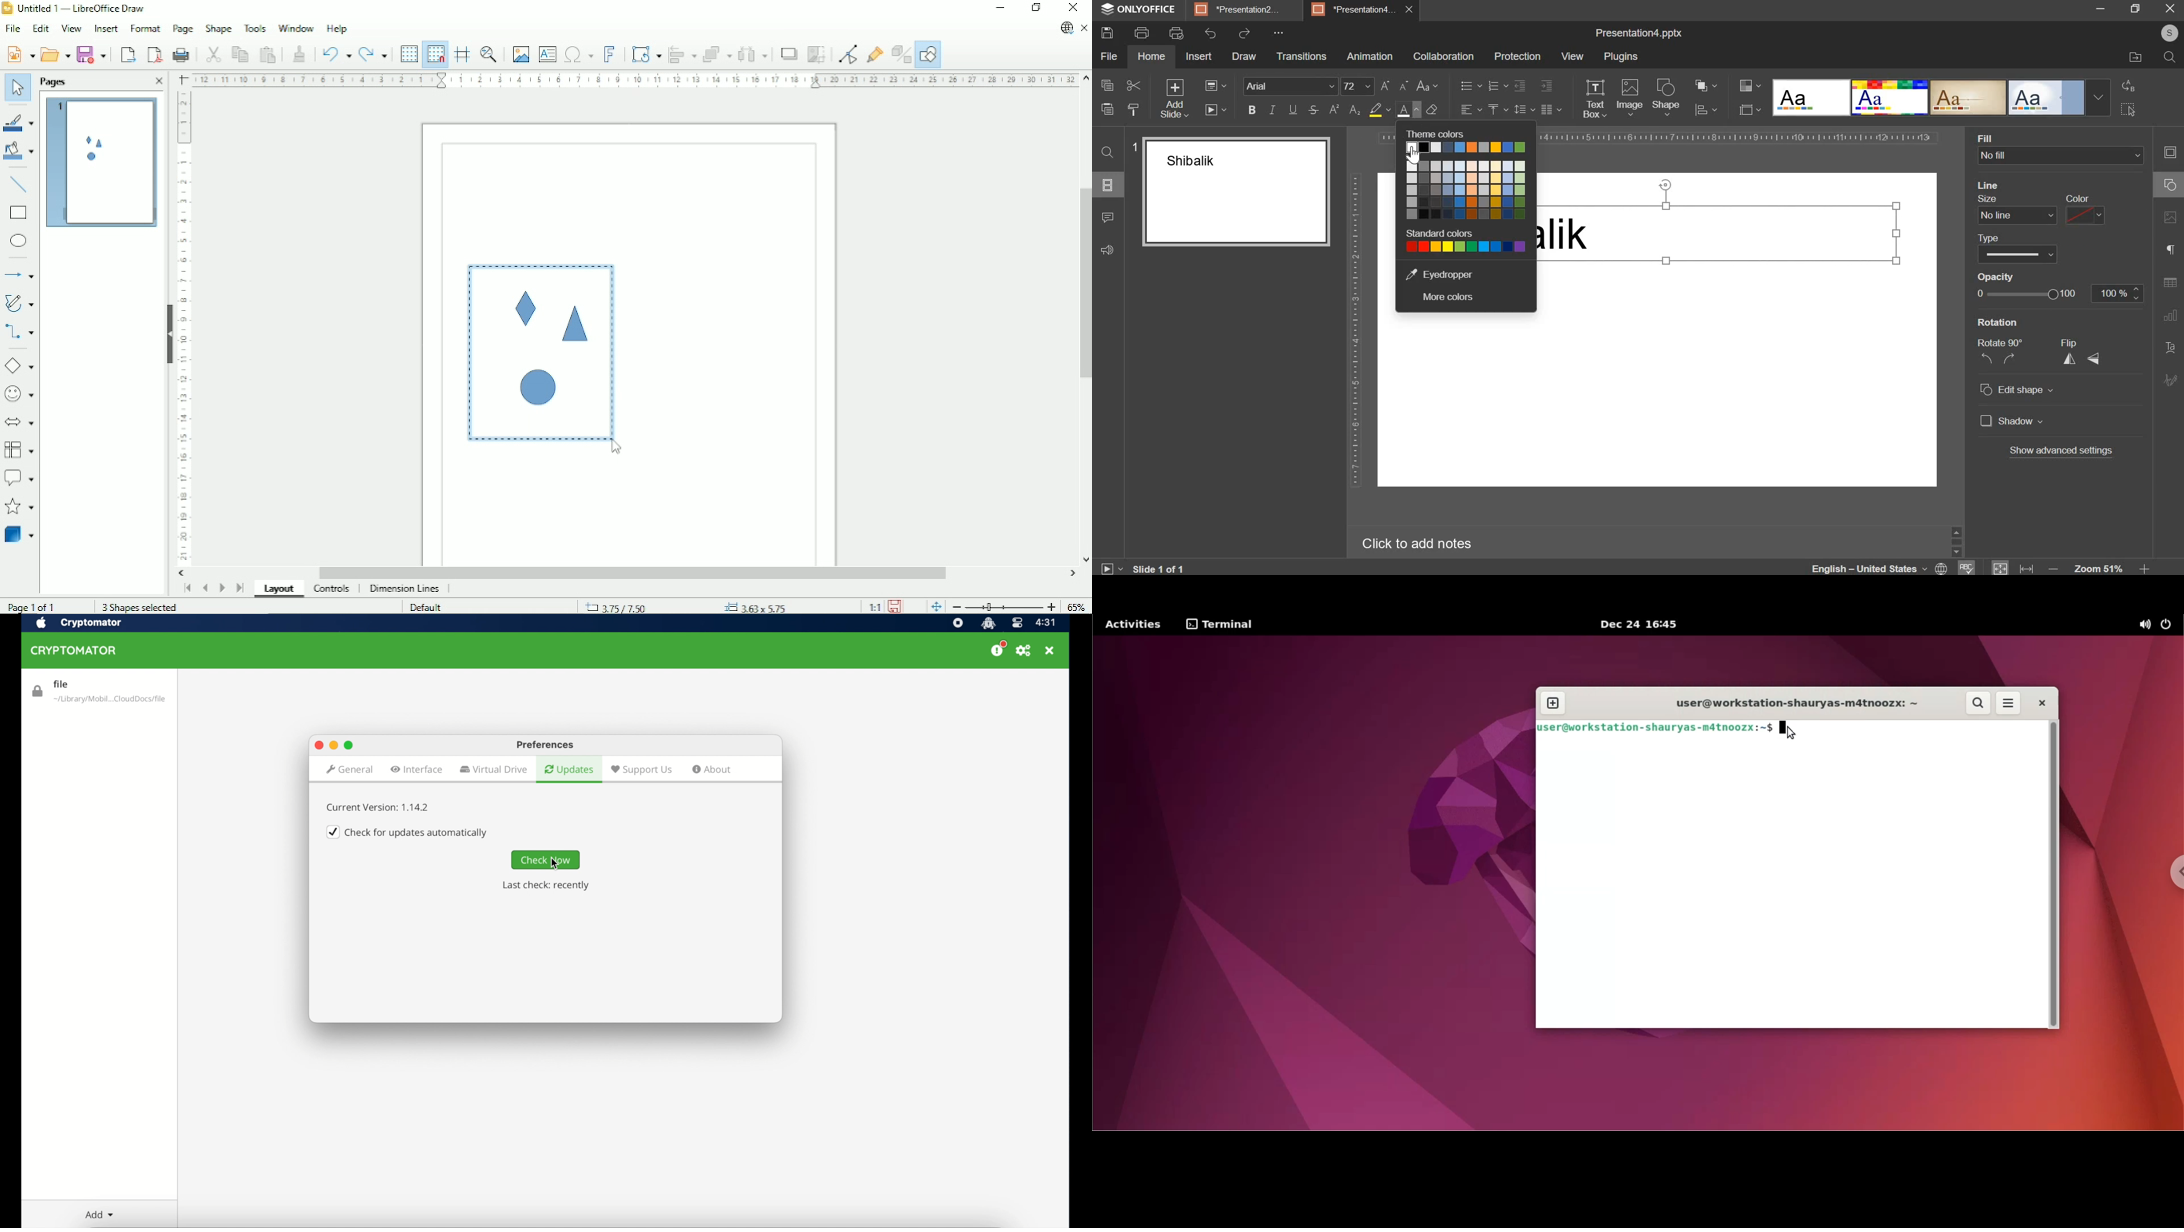  Describe the element at coordinates (2027, 568) in the screenshot. I see `fit to width` at that location.